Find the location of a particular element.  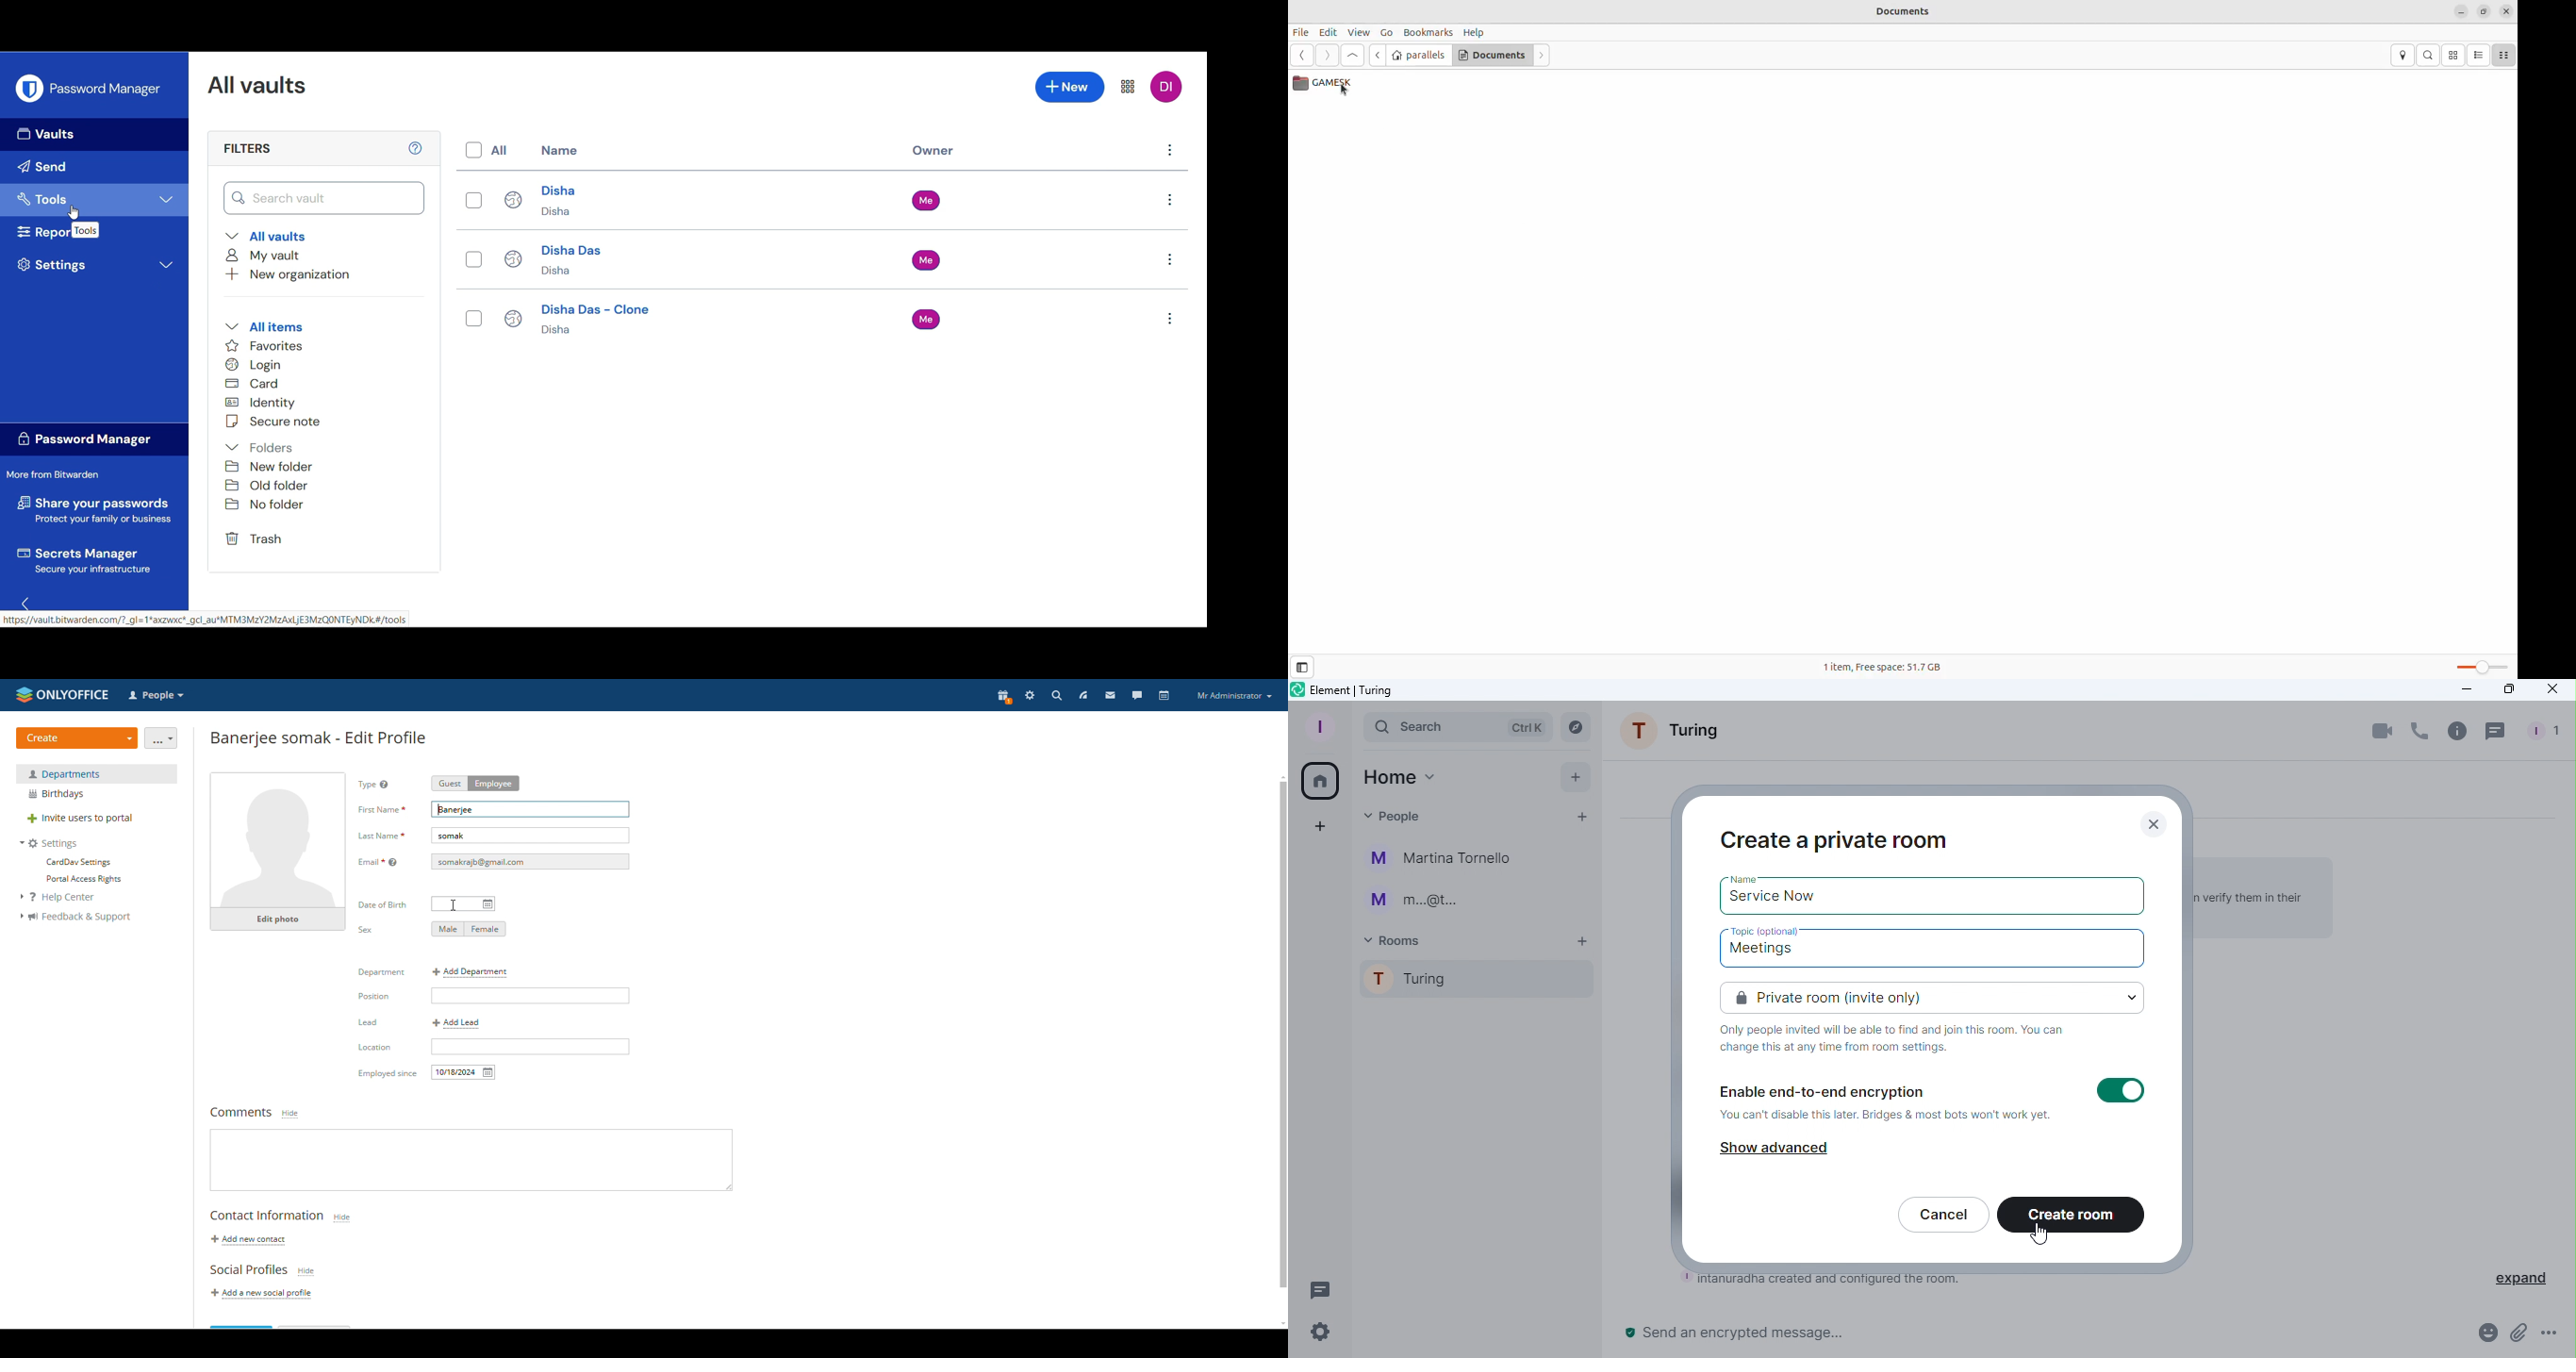

Start chat is located at coordinates (1580, 820).